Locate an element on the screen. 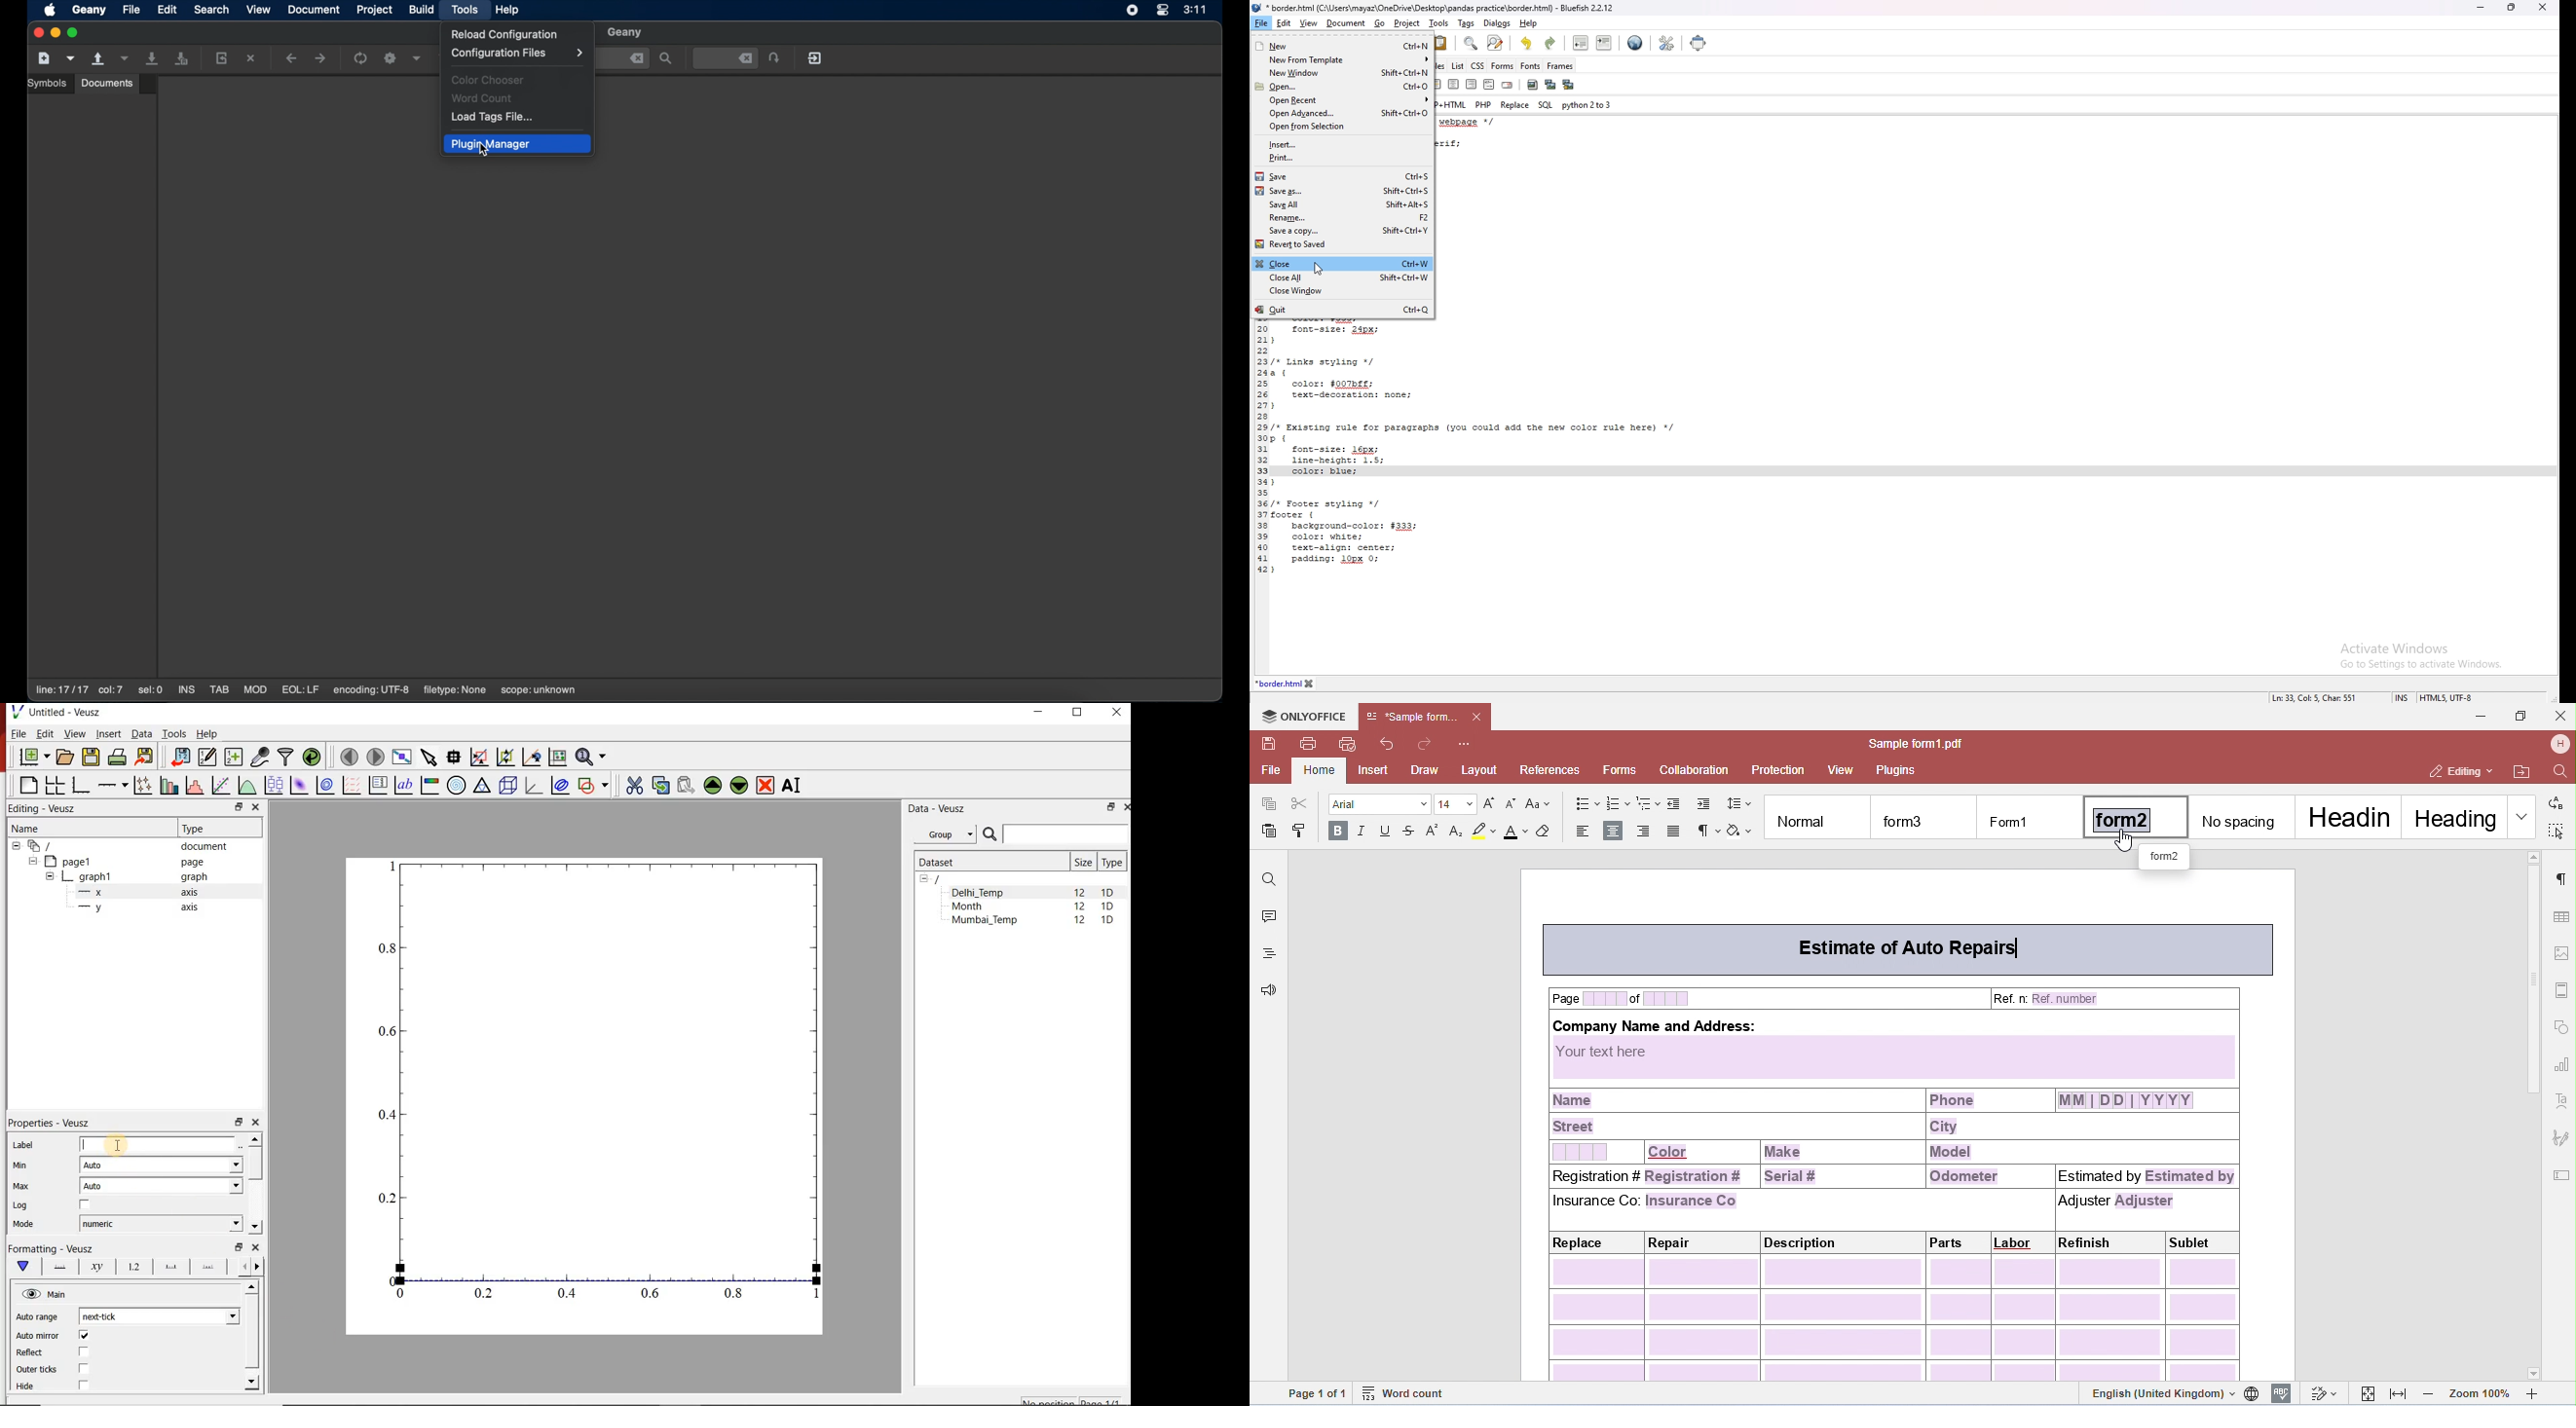 Image resolution: width=2576 pixels, height=1428 pixels. file is located at coordinates (1261, 25).